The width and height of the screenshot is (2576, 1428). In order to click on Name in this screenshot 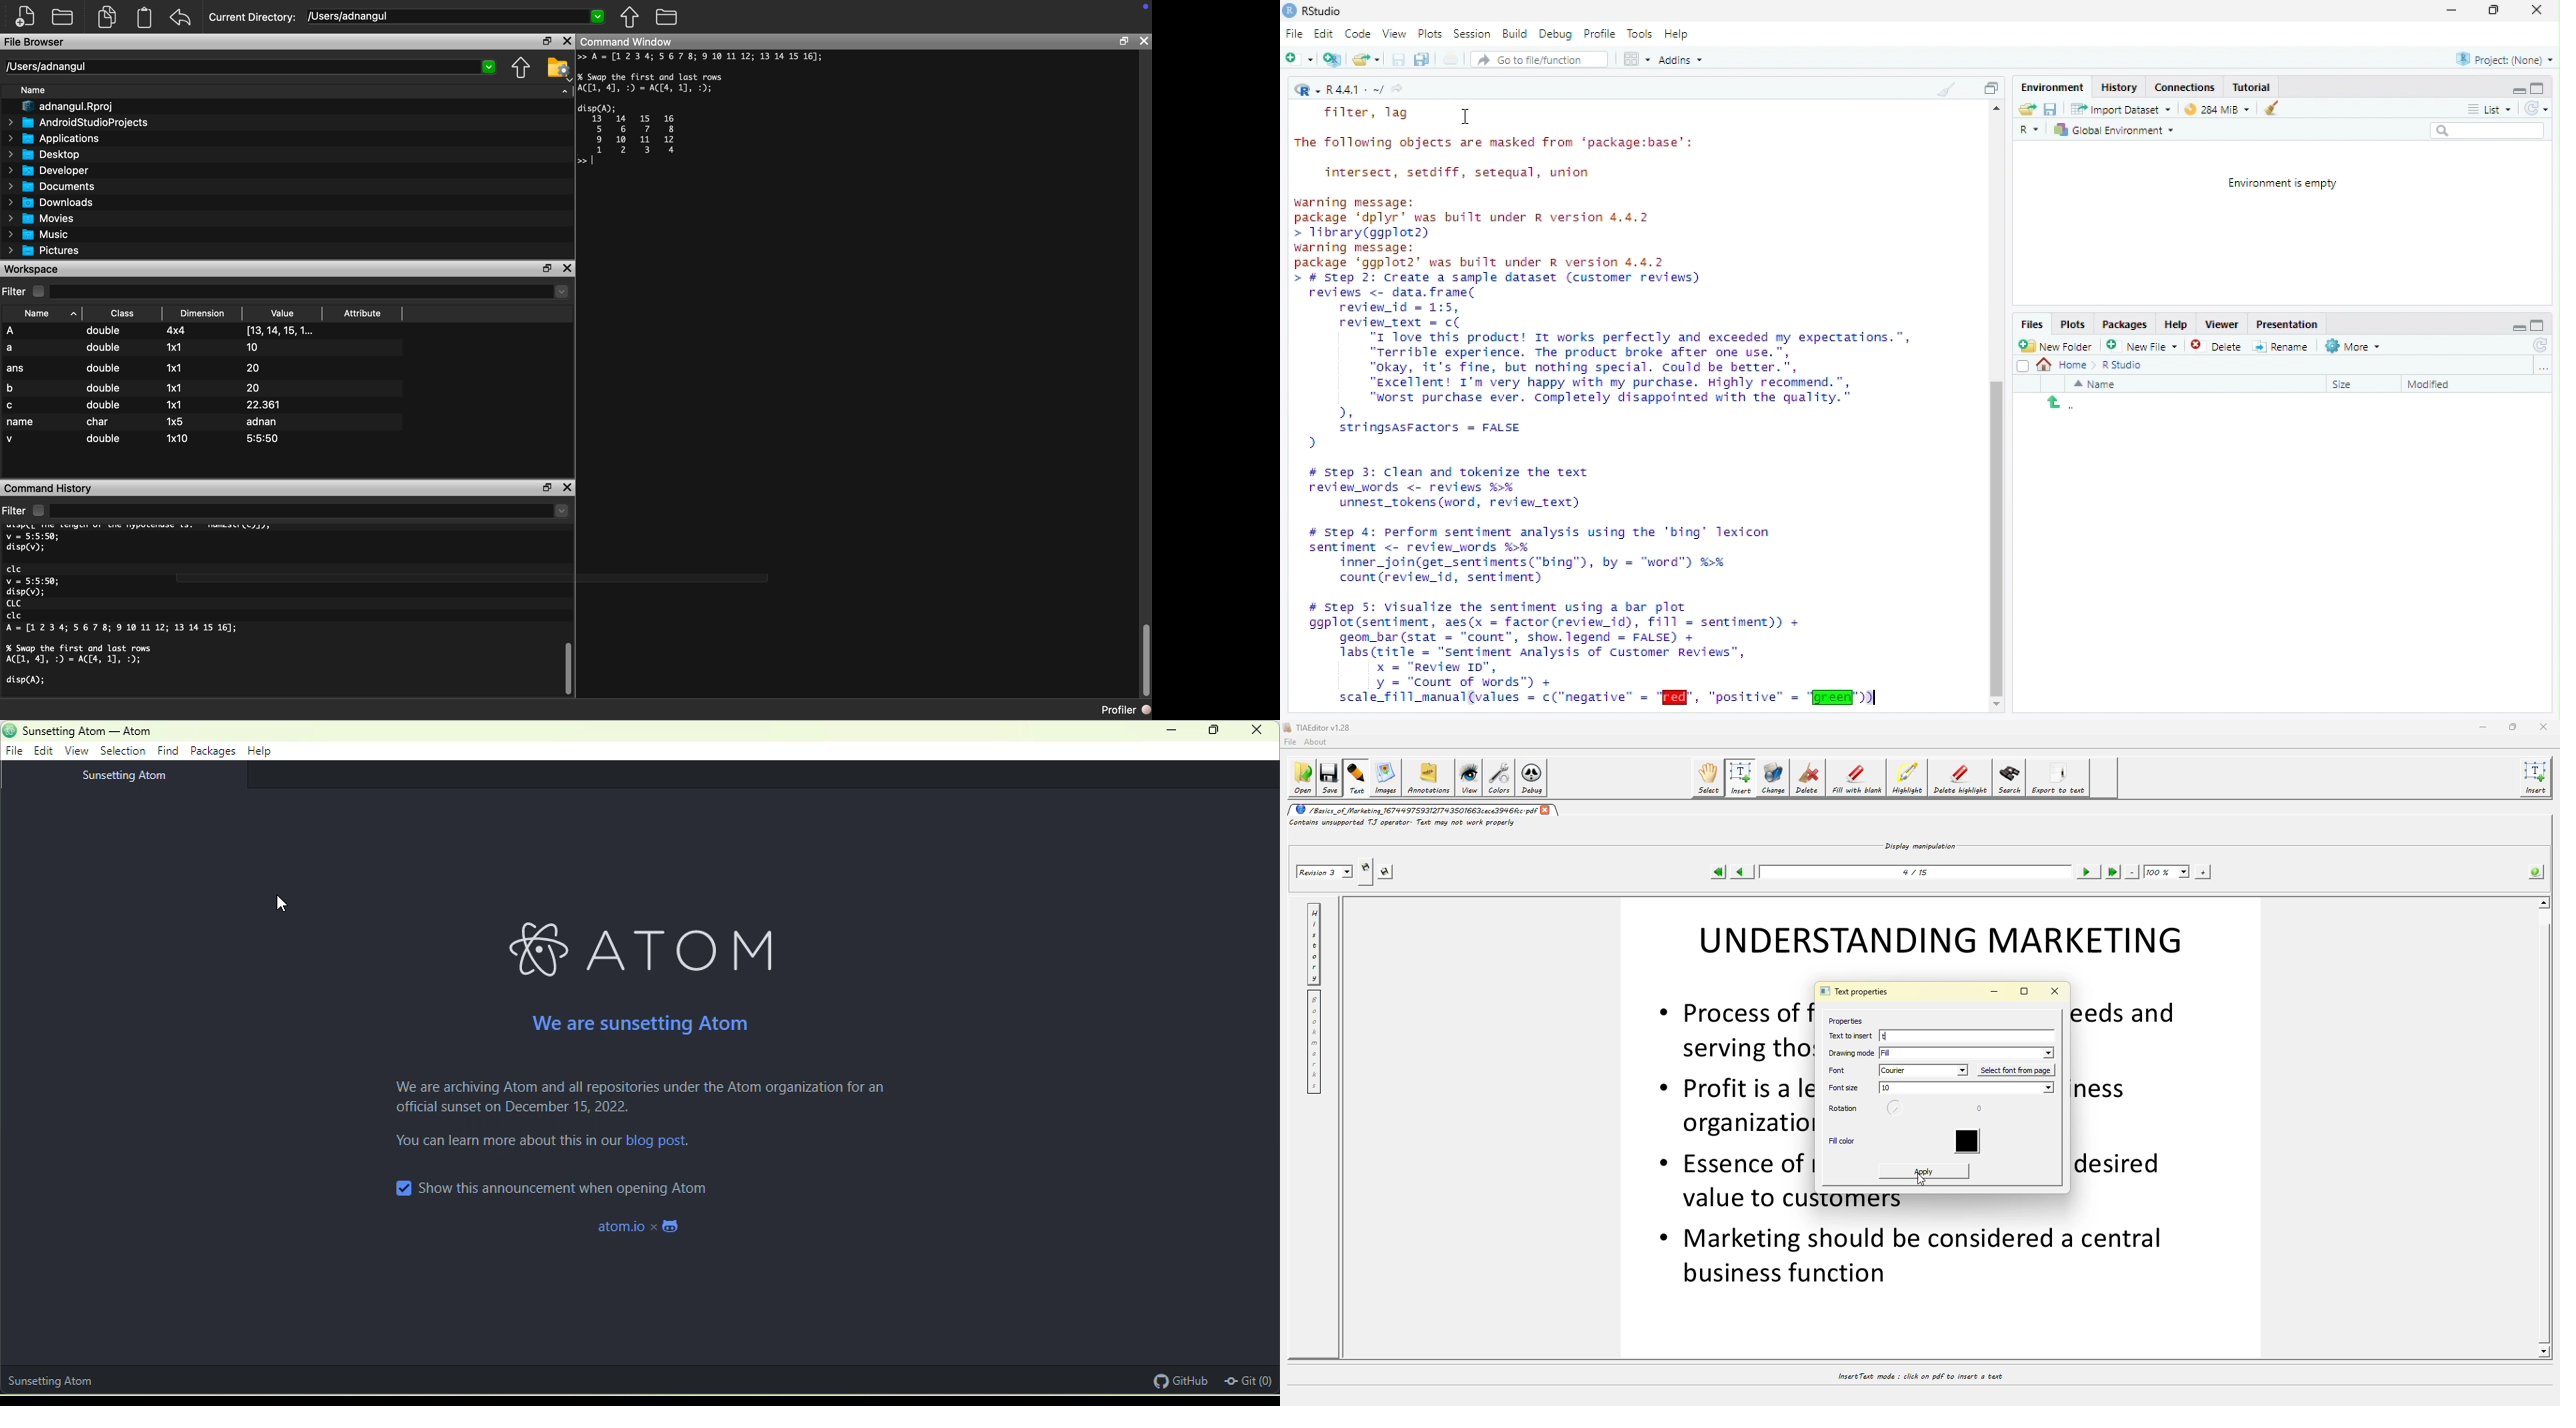, I will do `click(35, 90)`.